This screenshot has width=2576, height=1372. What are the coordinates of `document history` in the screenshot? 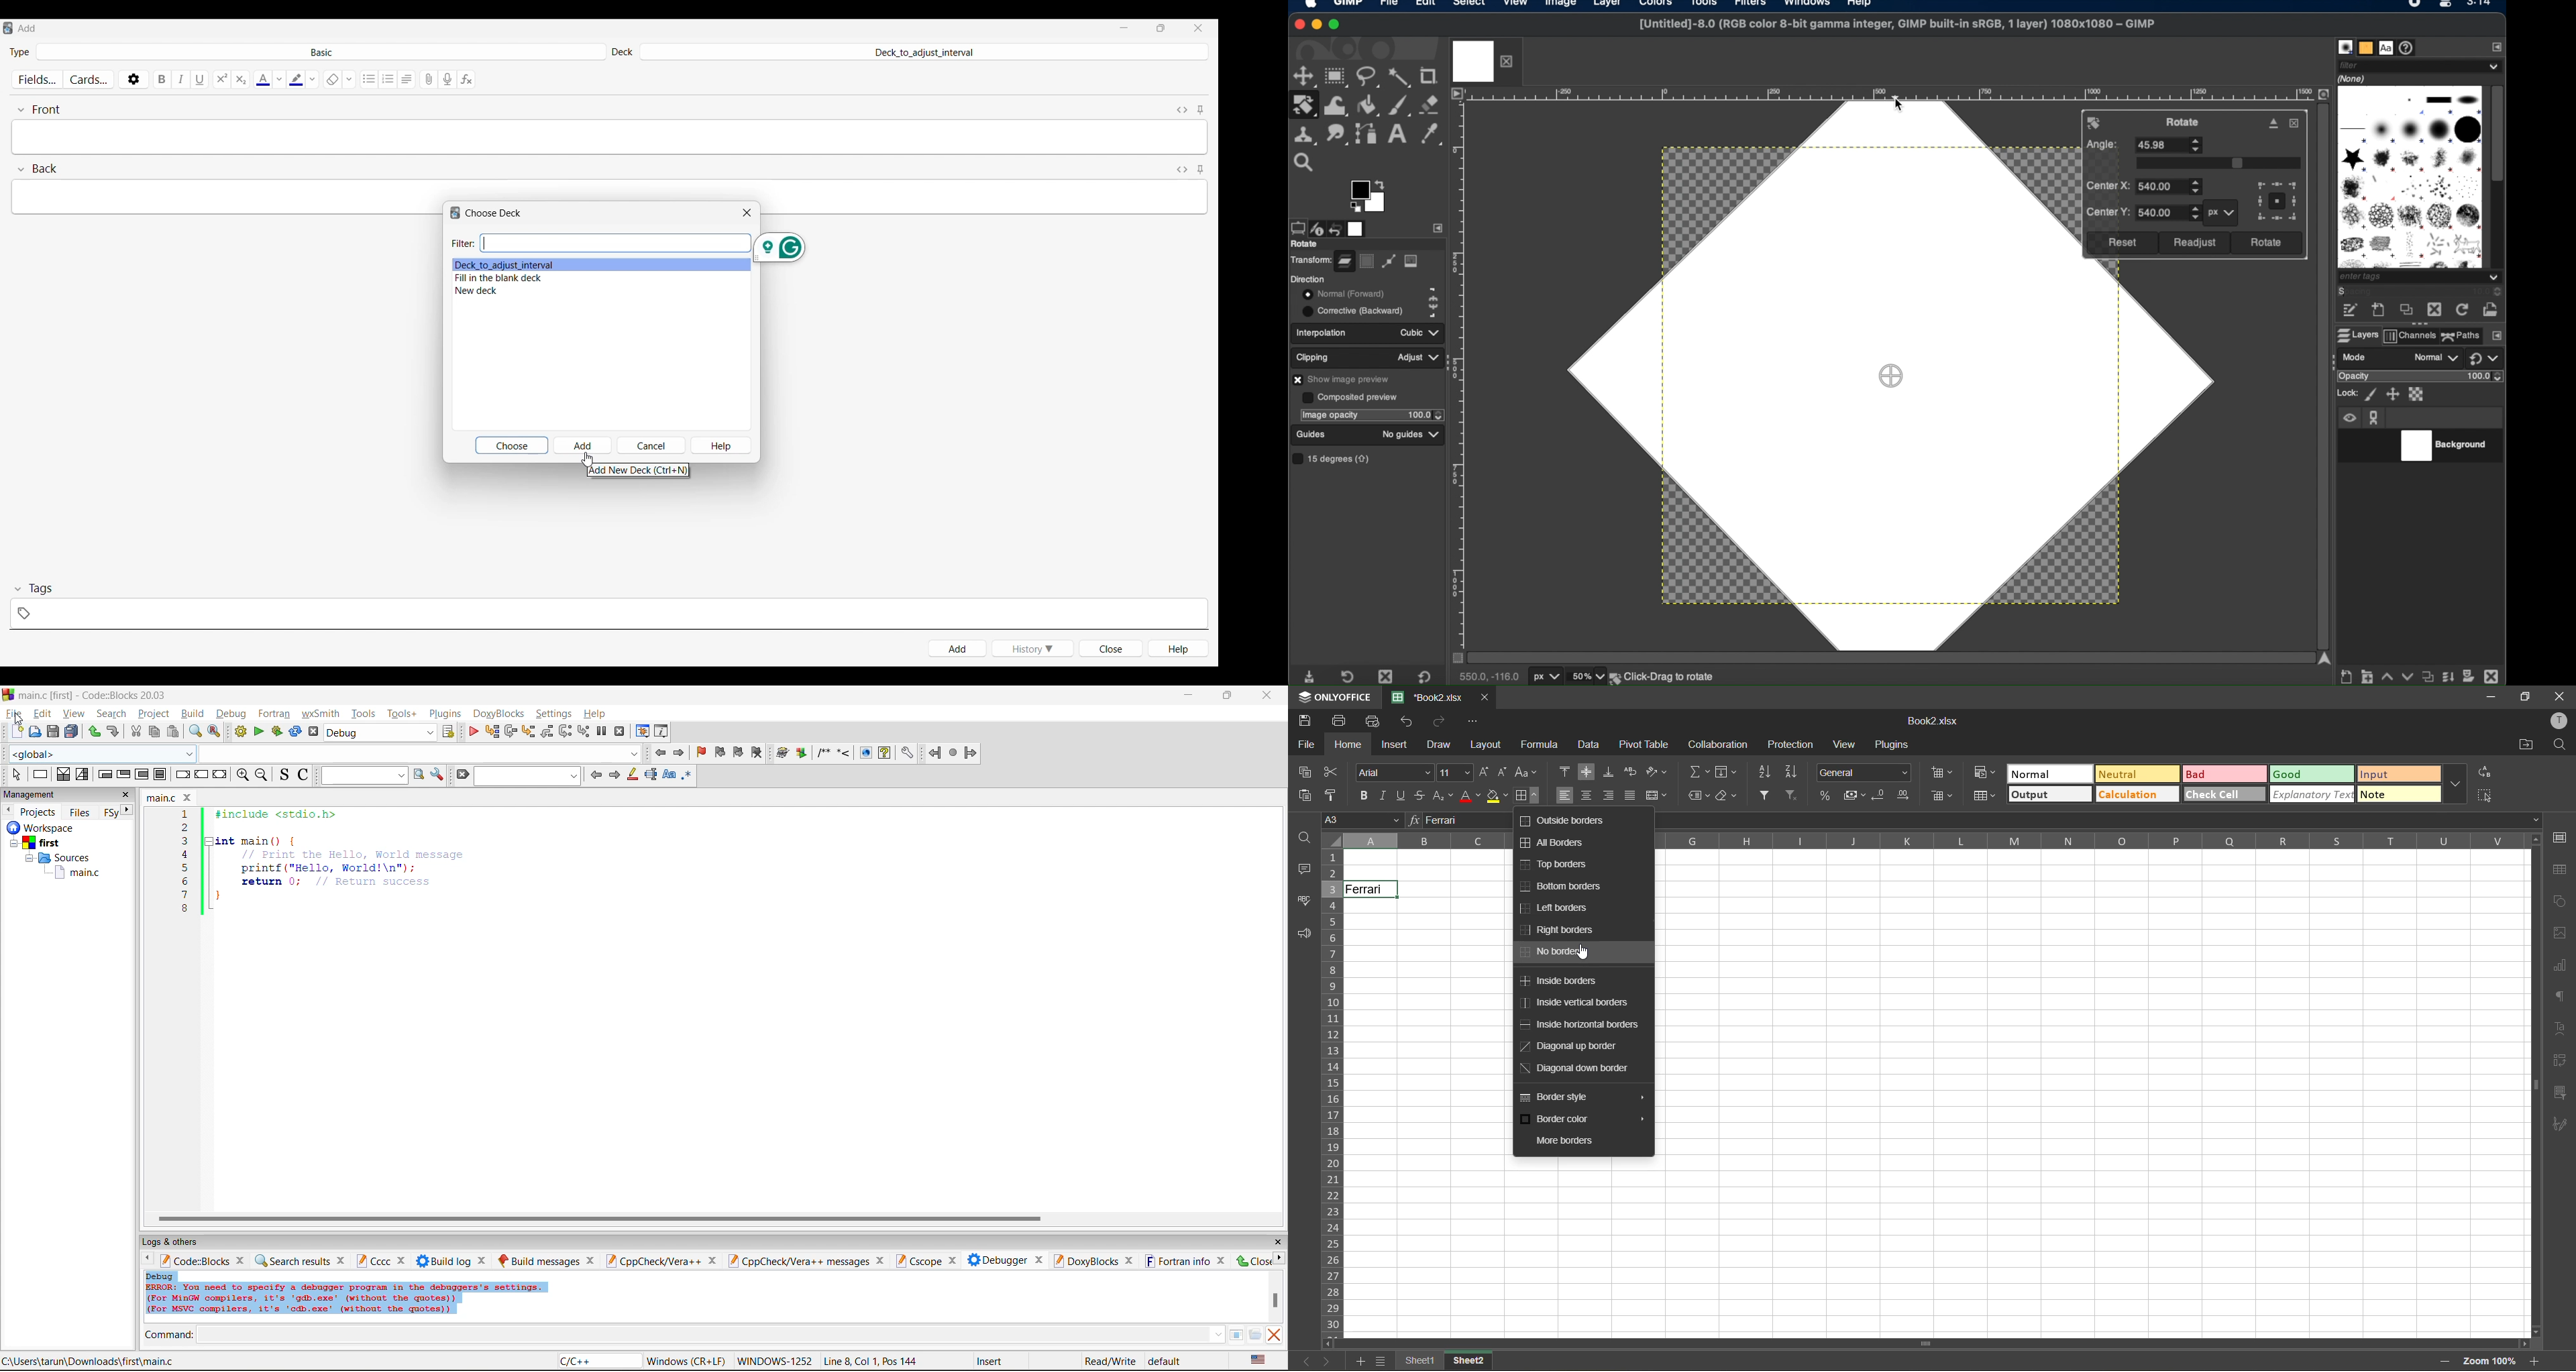 It's located at (2410, 48).